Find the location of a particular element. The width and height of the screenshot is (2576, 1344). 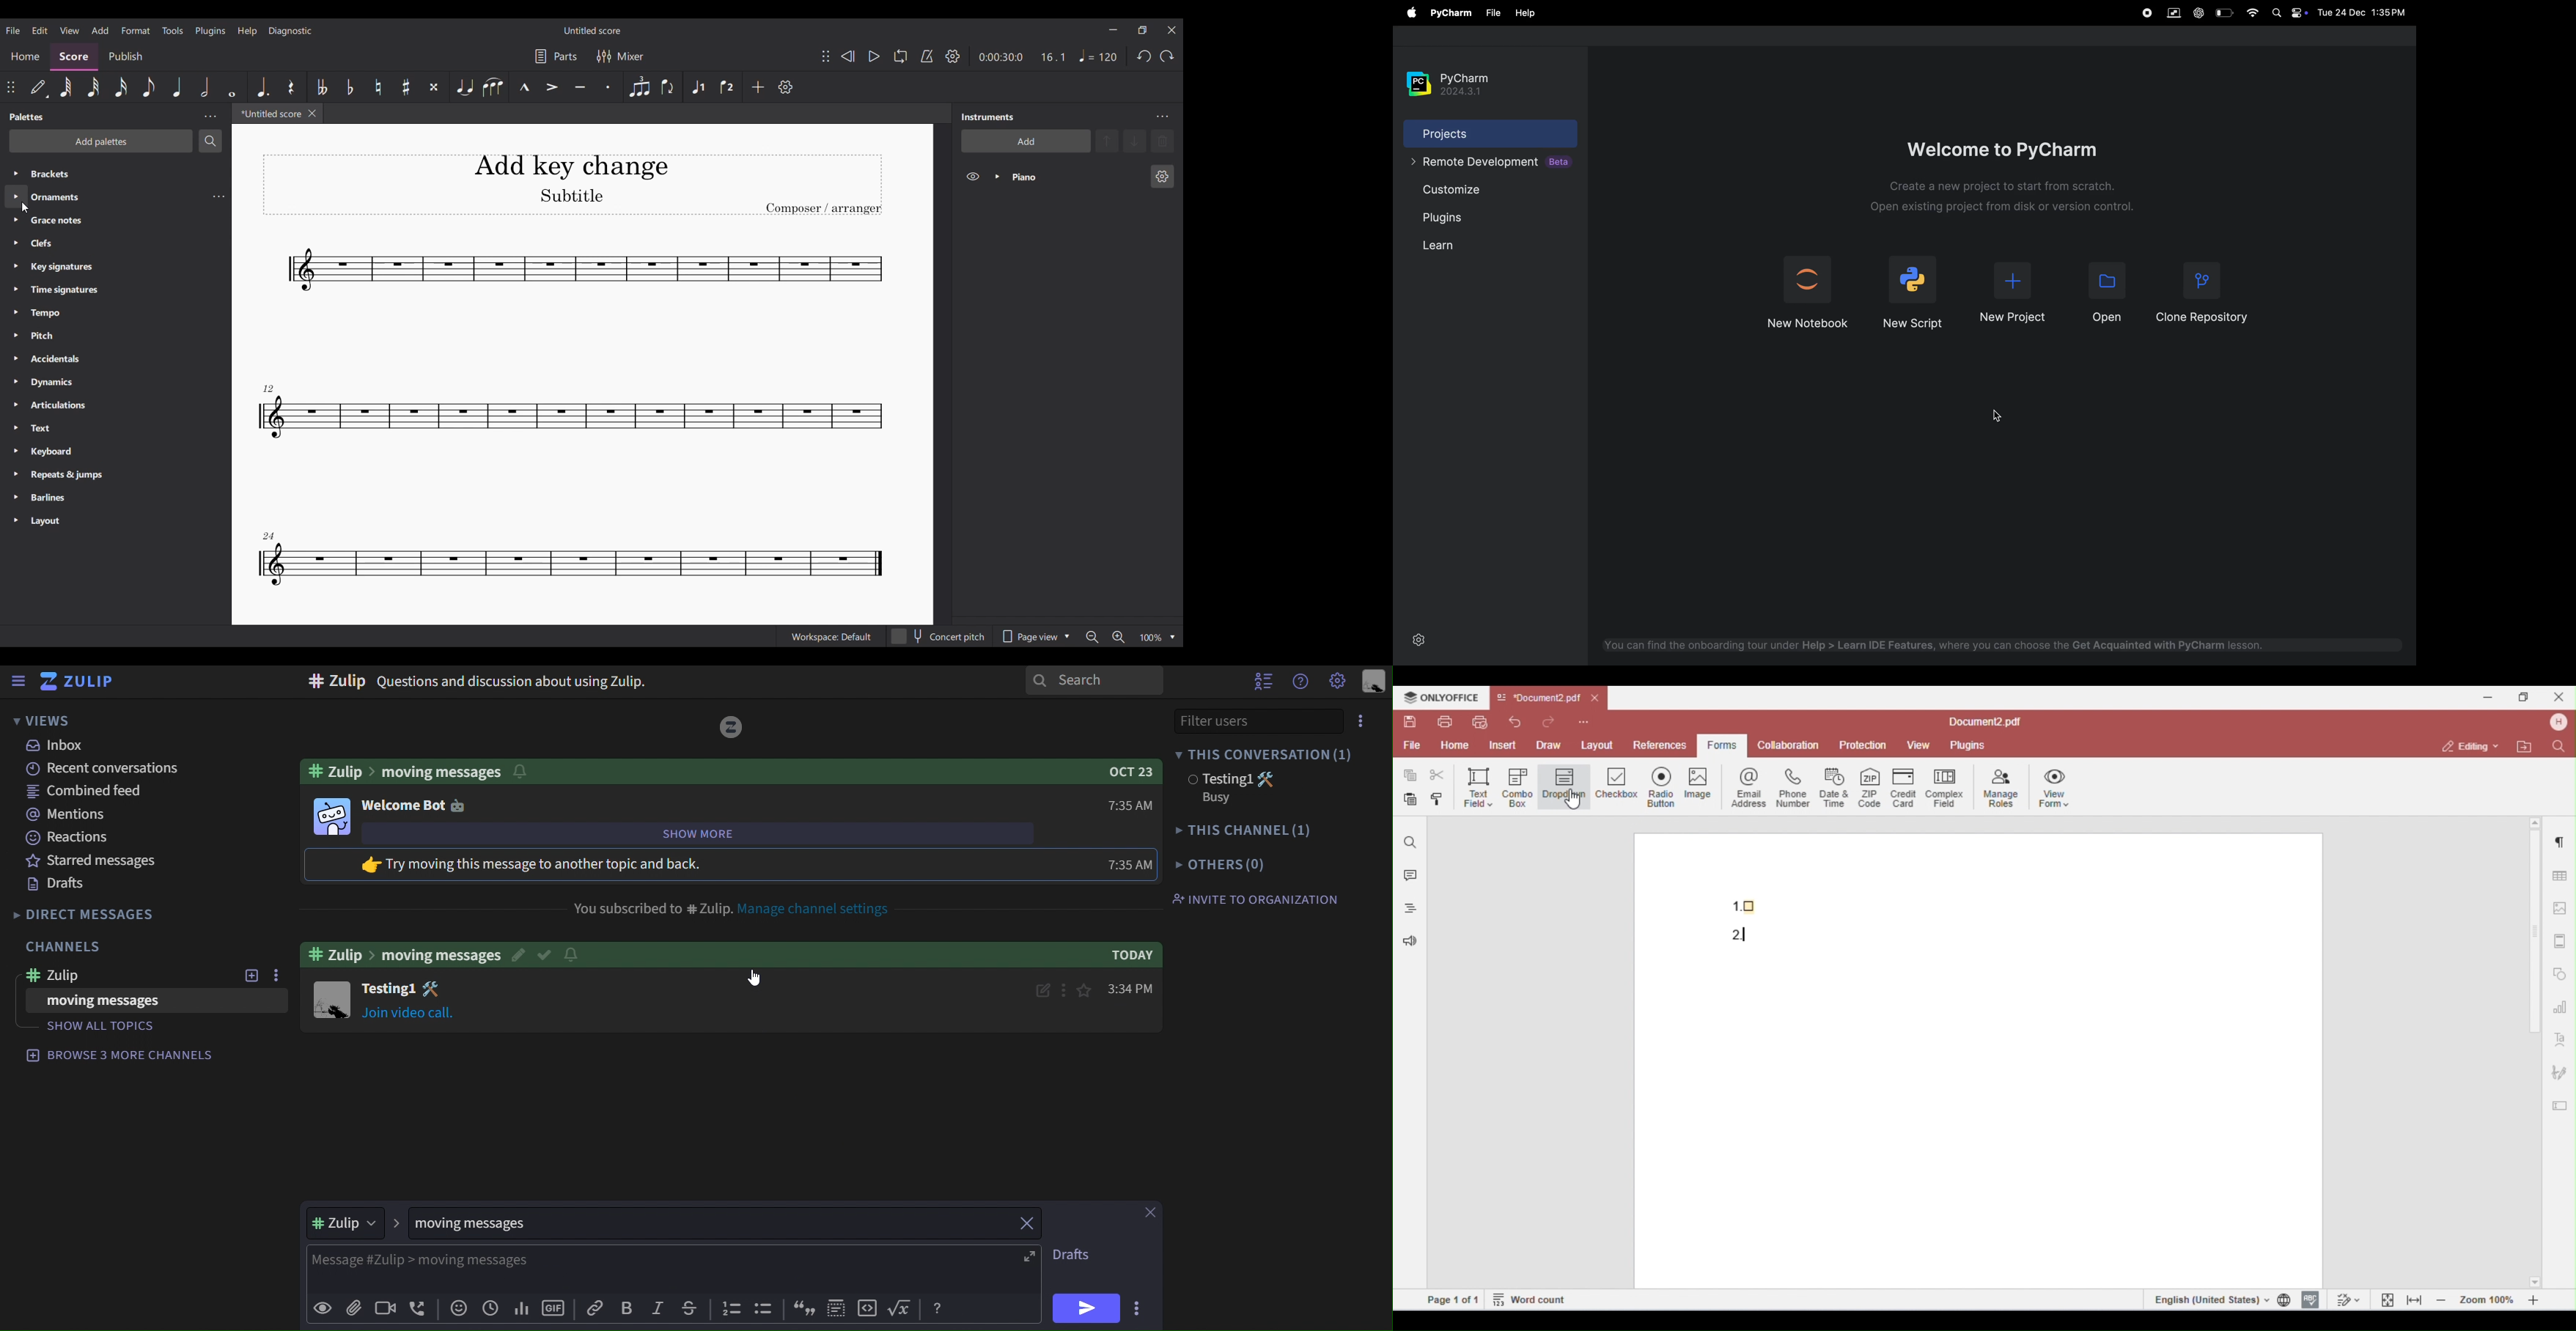

option is located at coordinates (273, 976).